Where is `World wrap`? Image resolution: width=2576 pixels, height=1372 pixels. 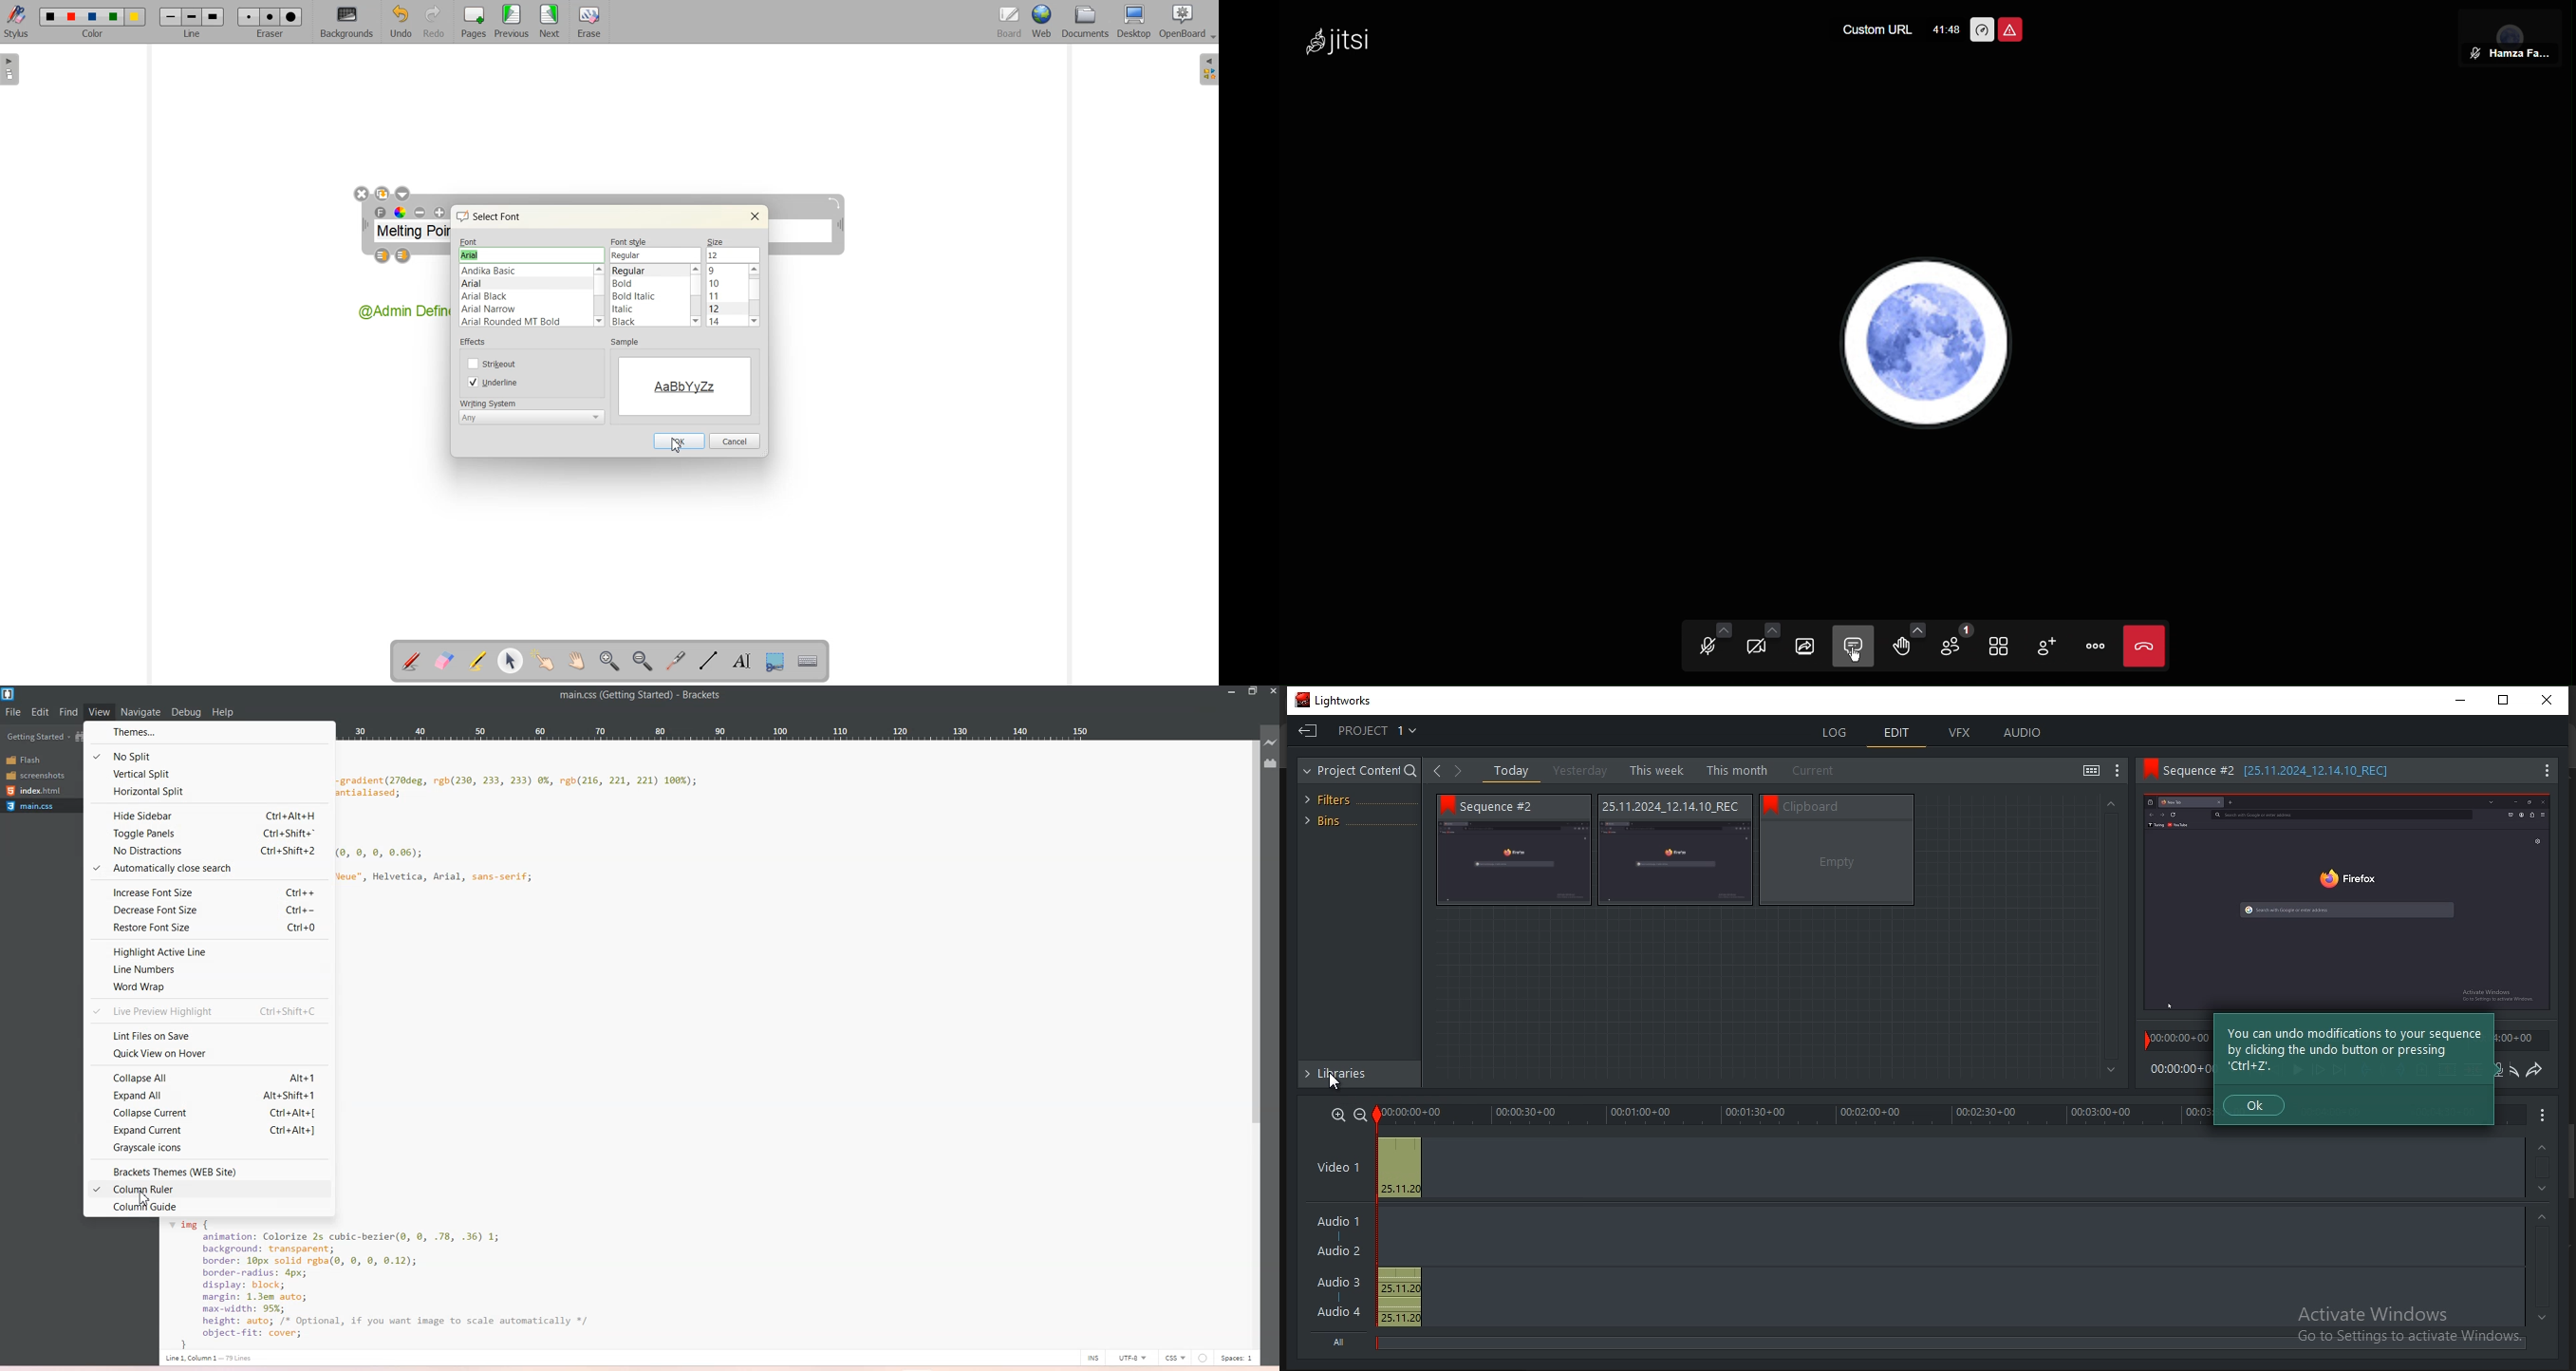
World wrap is located at coordinates (209, 987).